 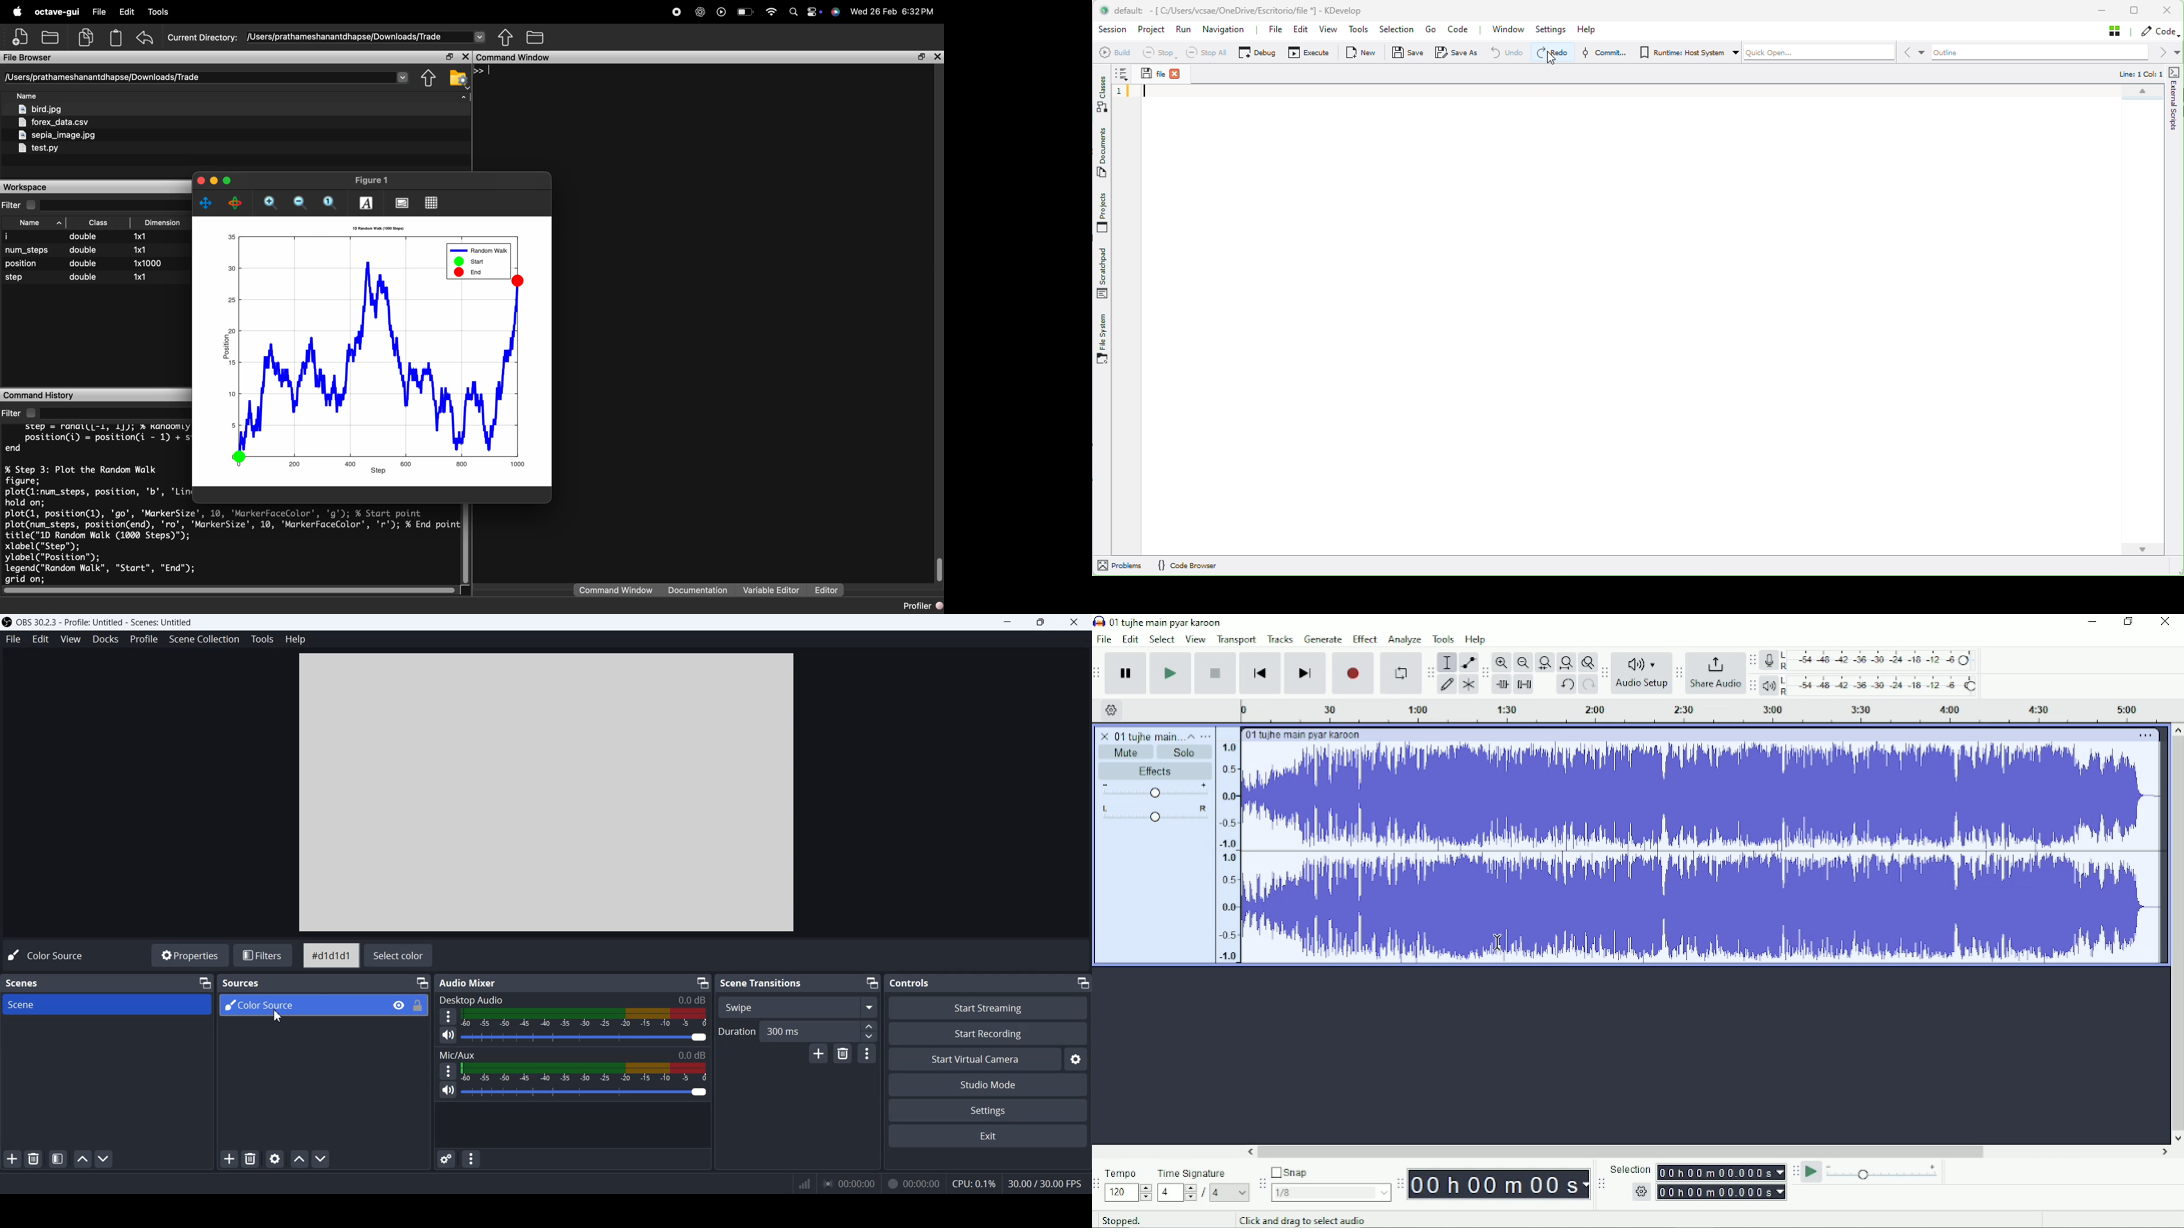 What do you see at coordinates (250, 1159) in the screenshot?
I see `Remove Source` at bounding box center [250, 1159].